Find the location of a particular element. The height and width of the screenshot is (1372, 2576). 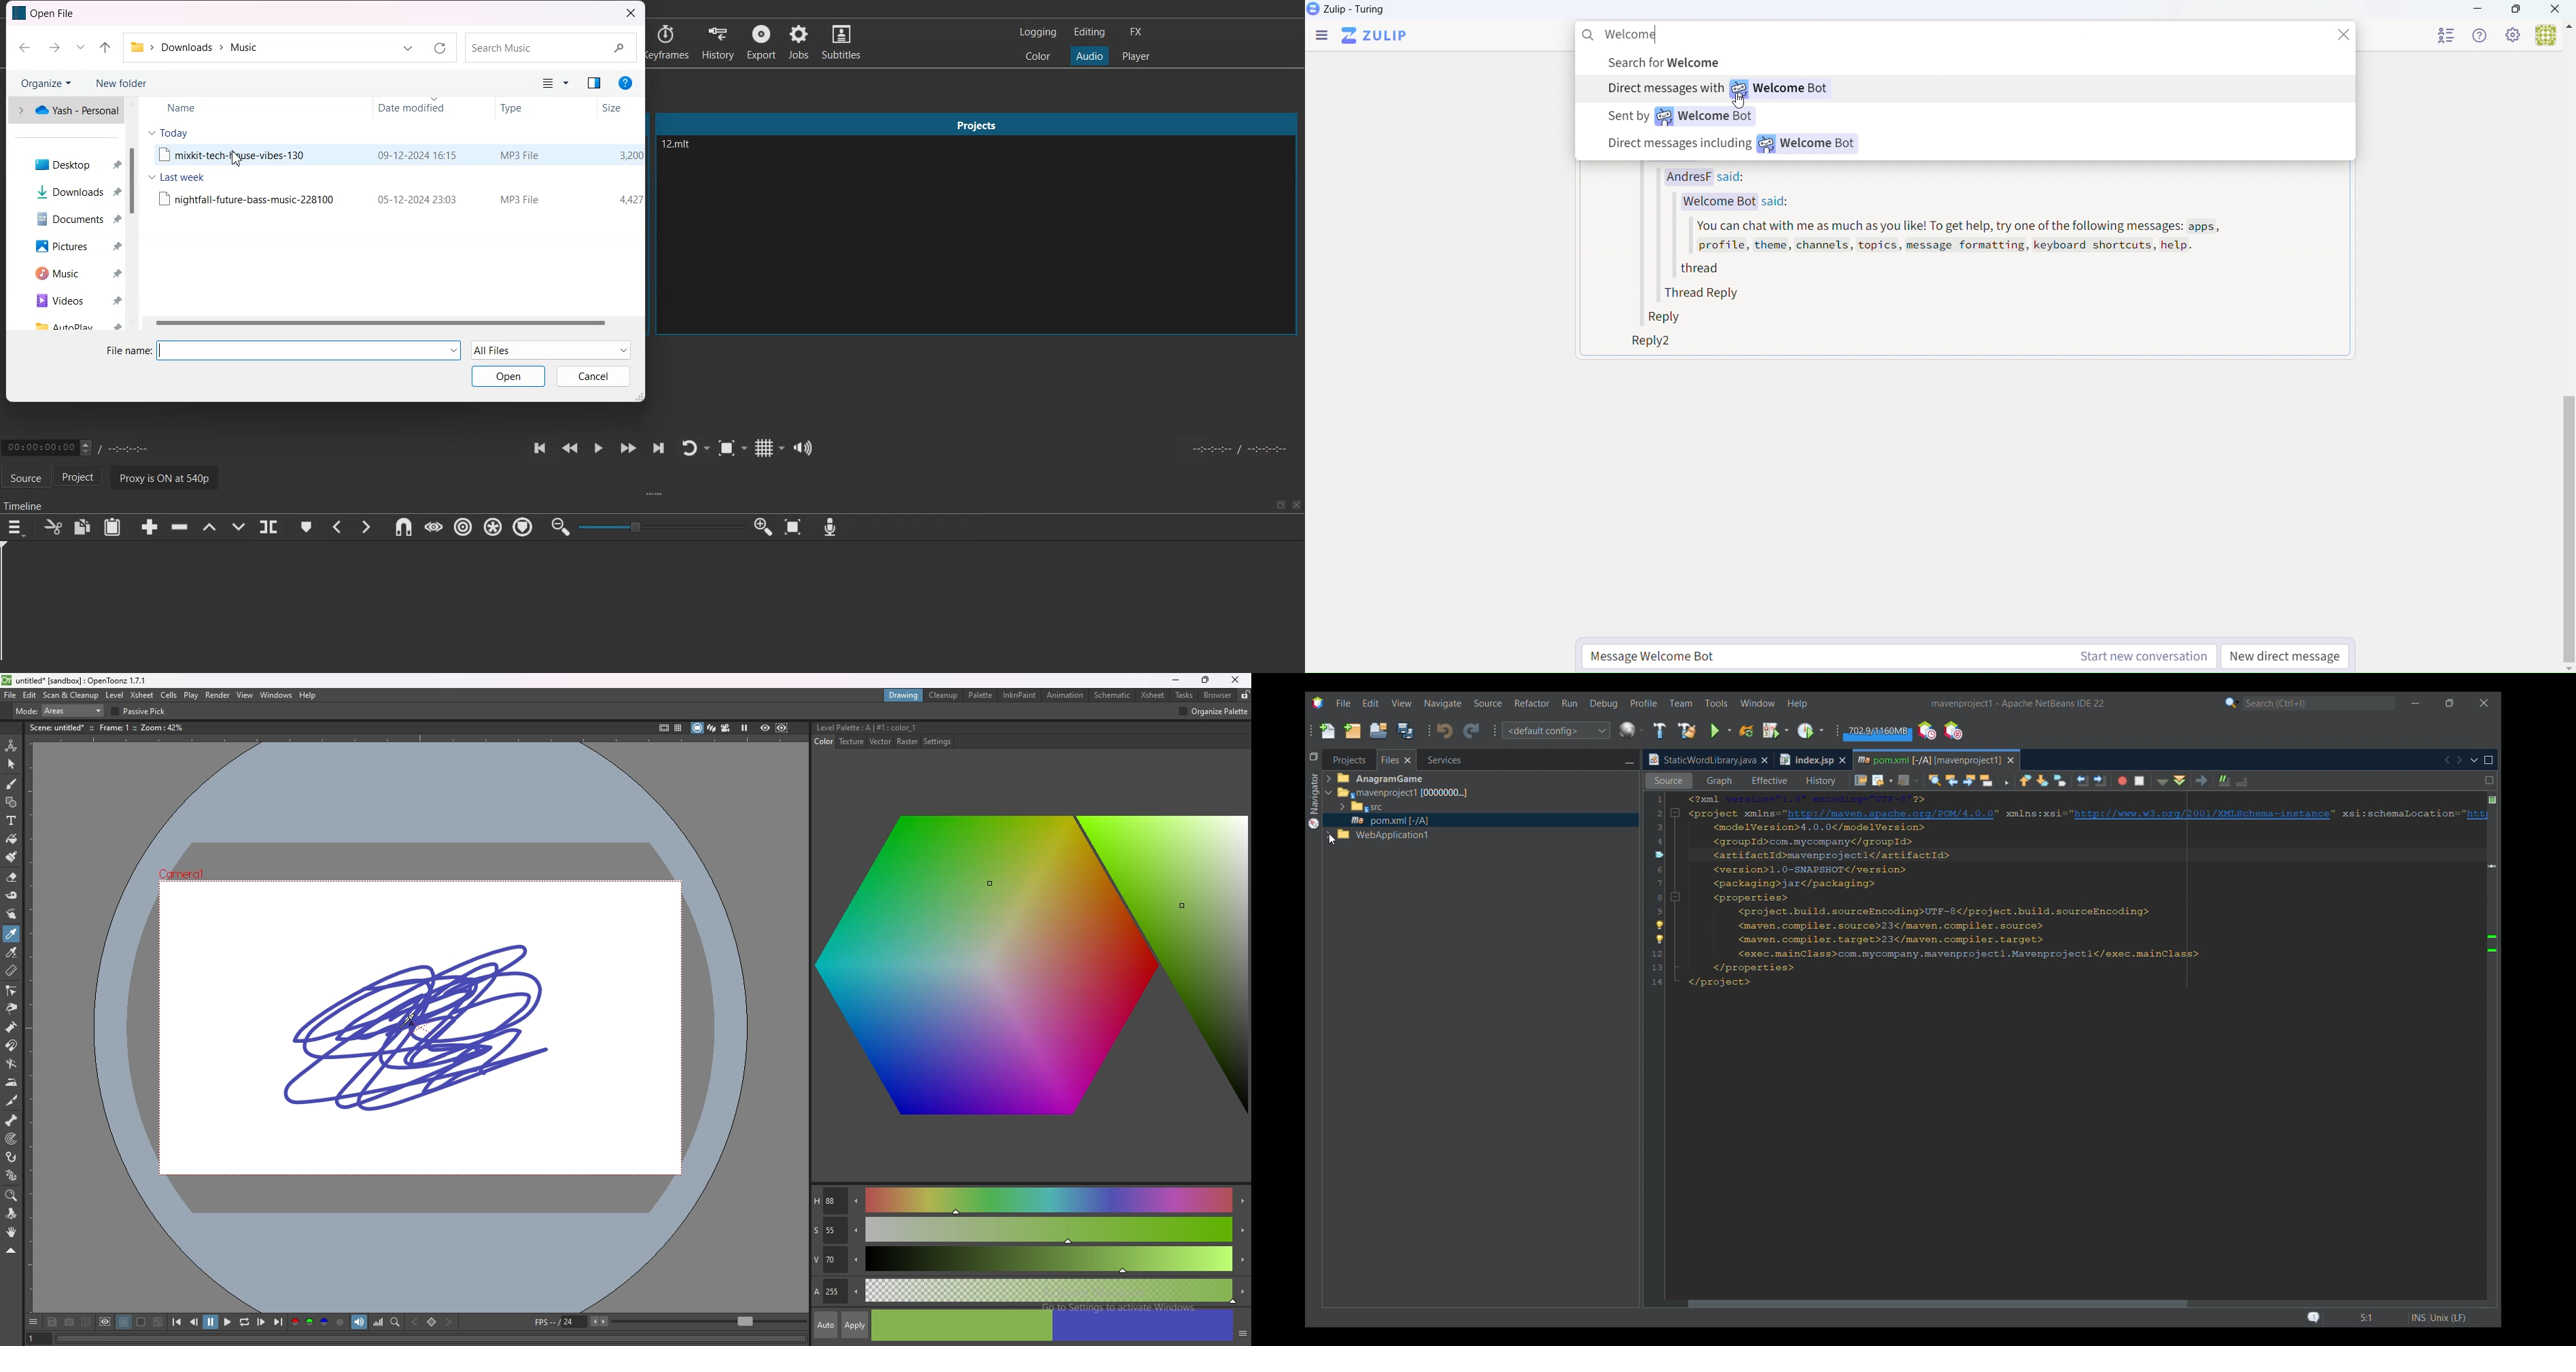

Show the volume control is located at coordinates (803, 447).